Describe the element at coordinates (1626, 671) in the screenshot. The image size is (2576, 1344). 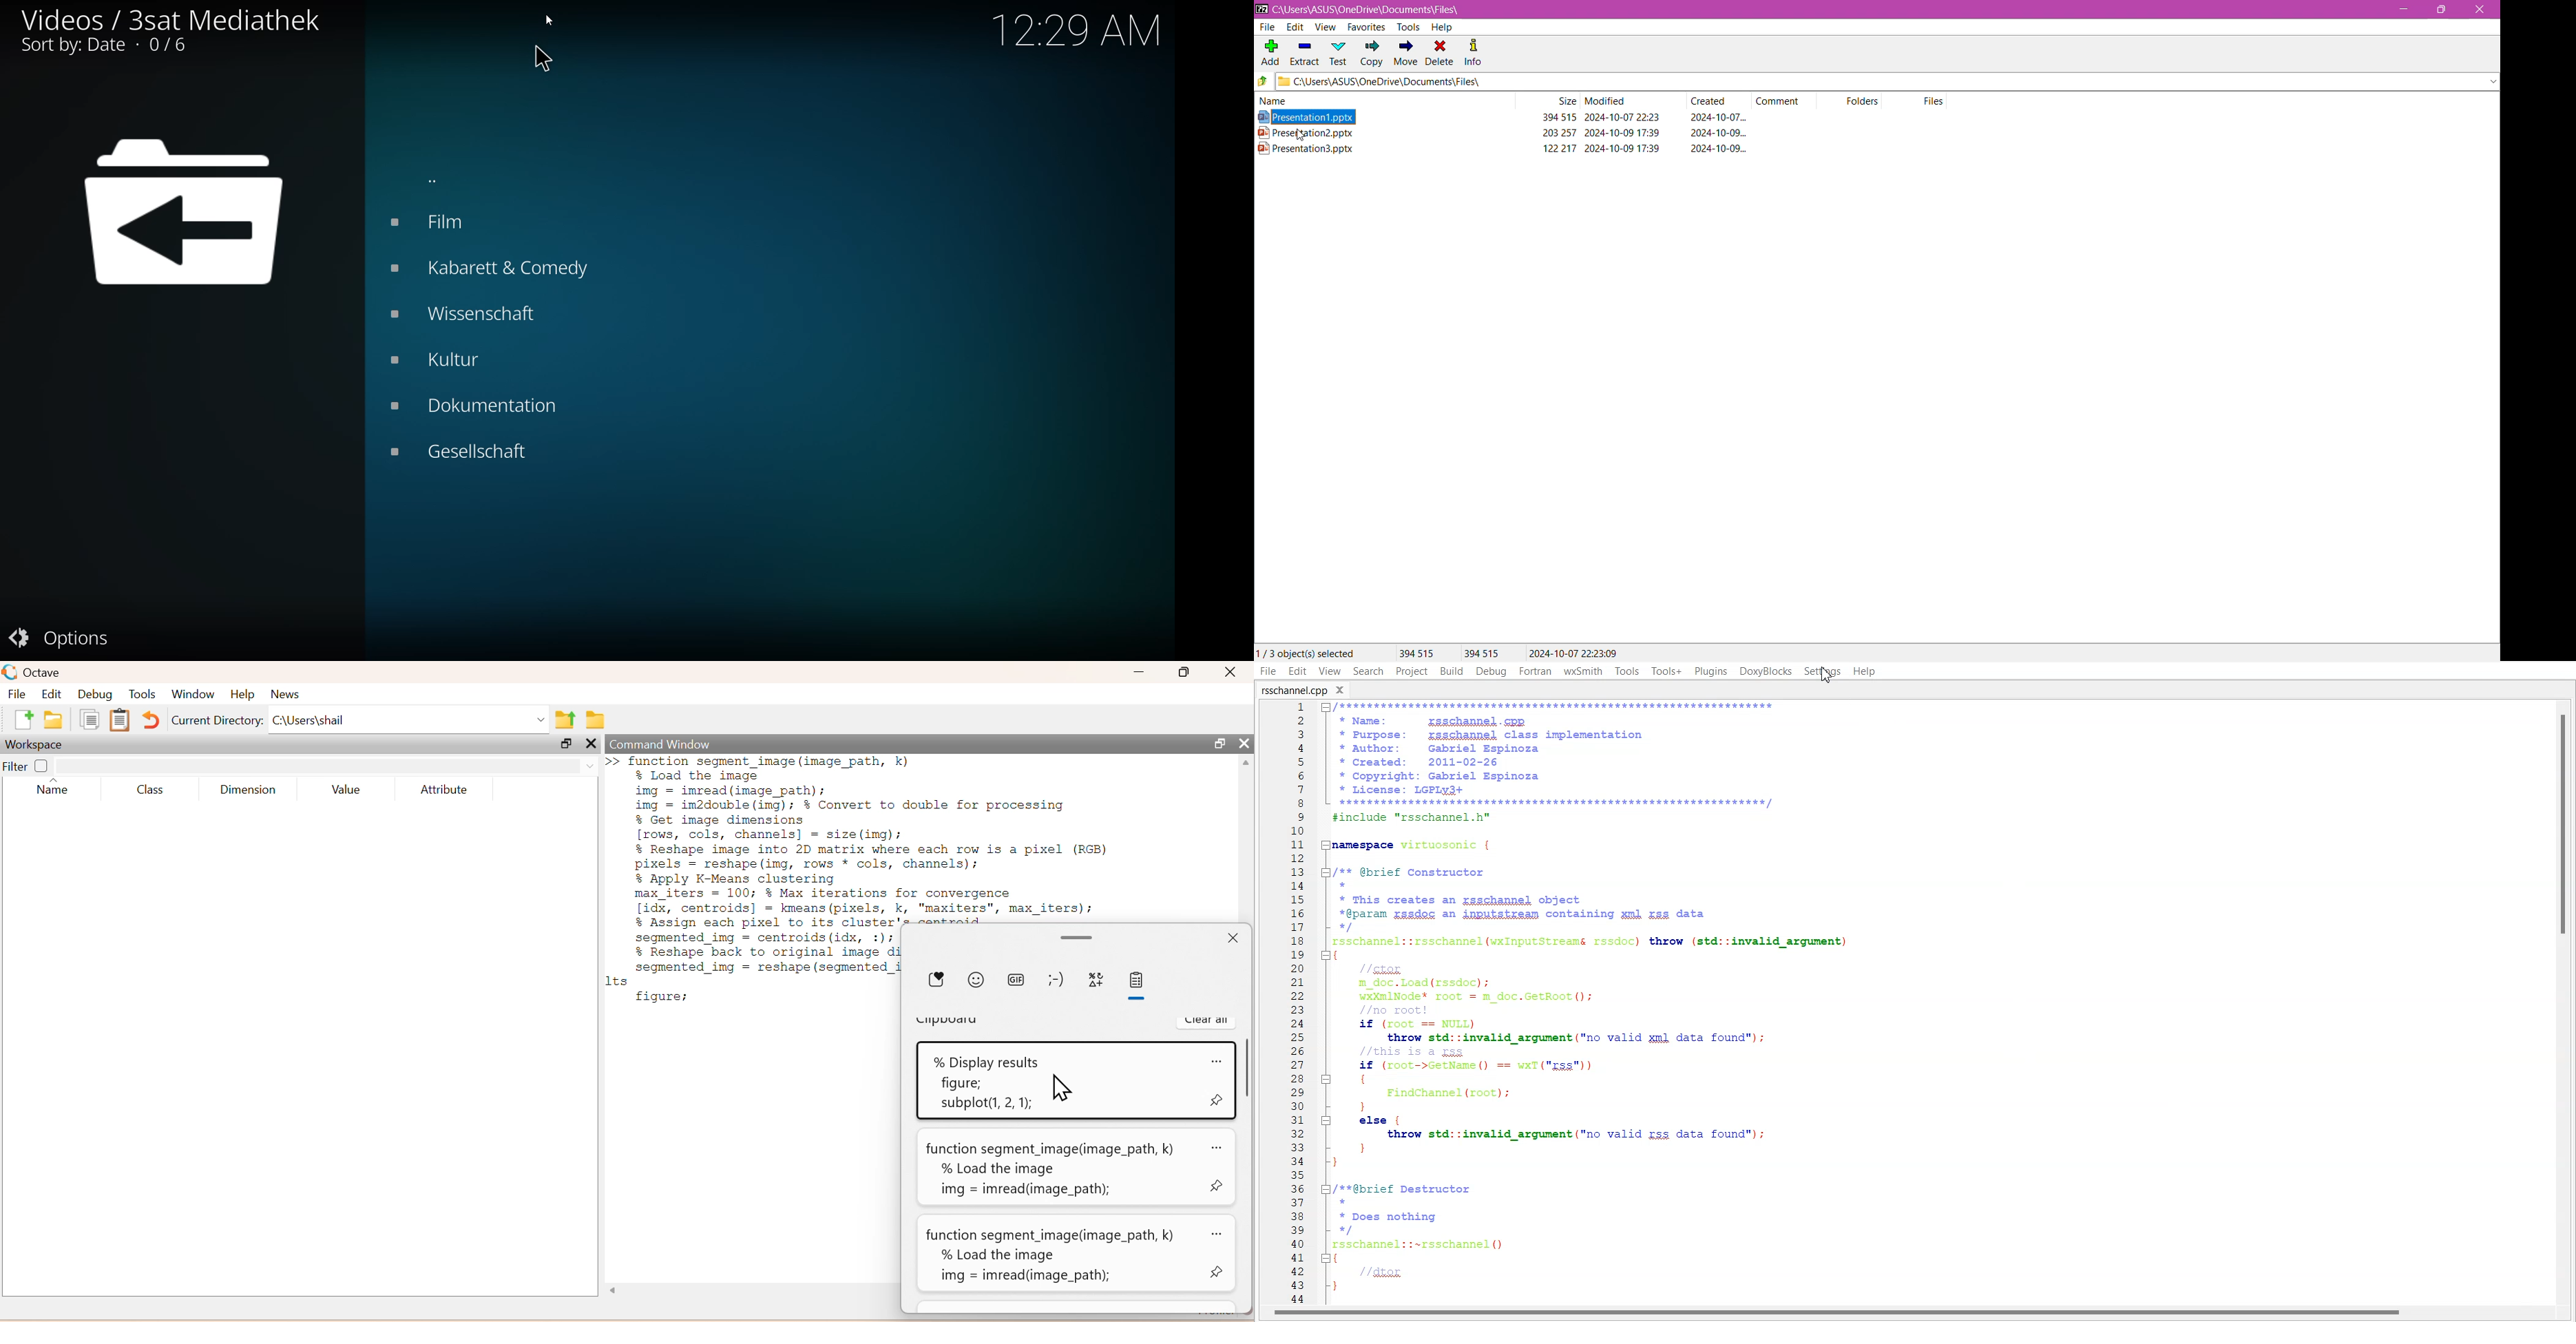
I see `Tools` at that location.